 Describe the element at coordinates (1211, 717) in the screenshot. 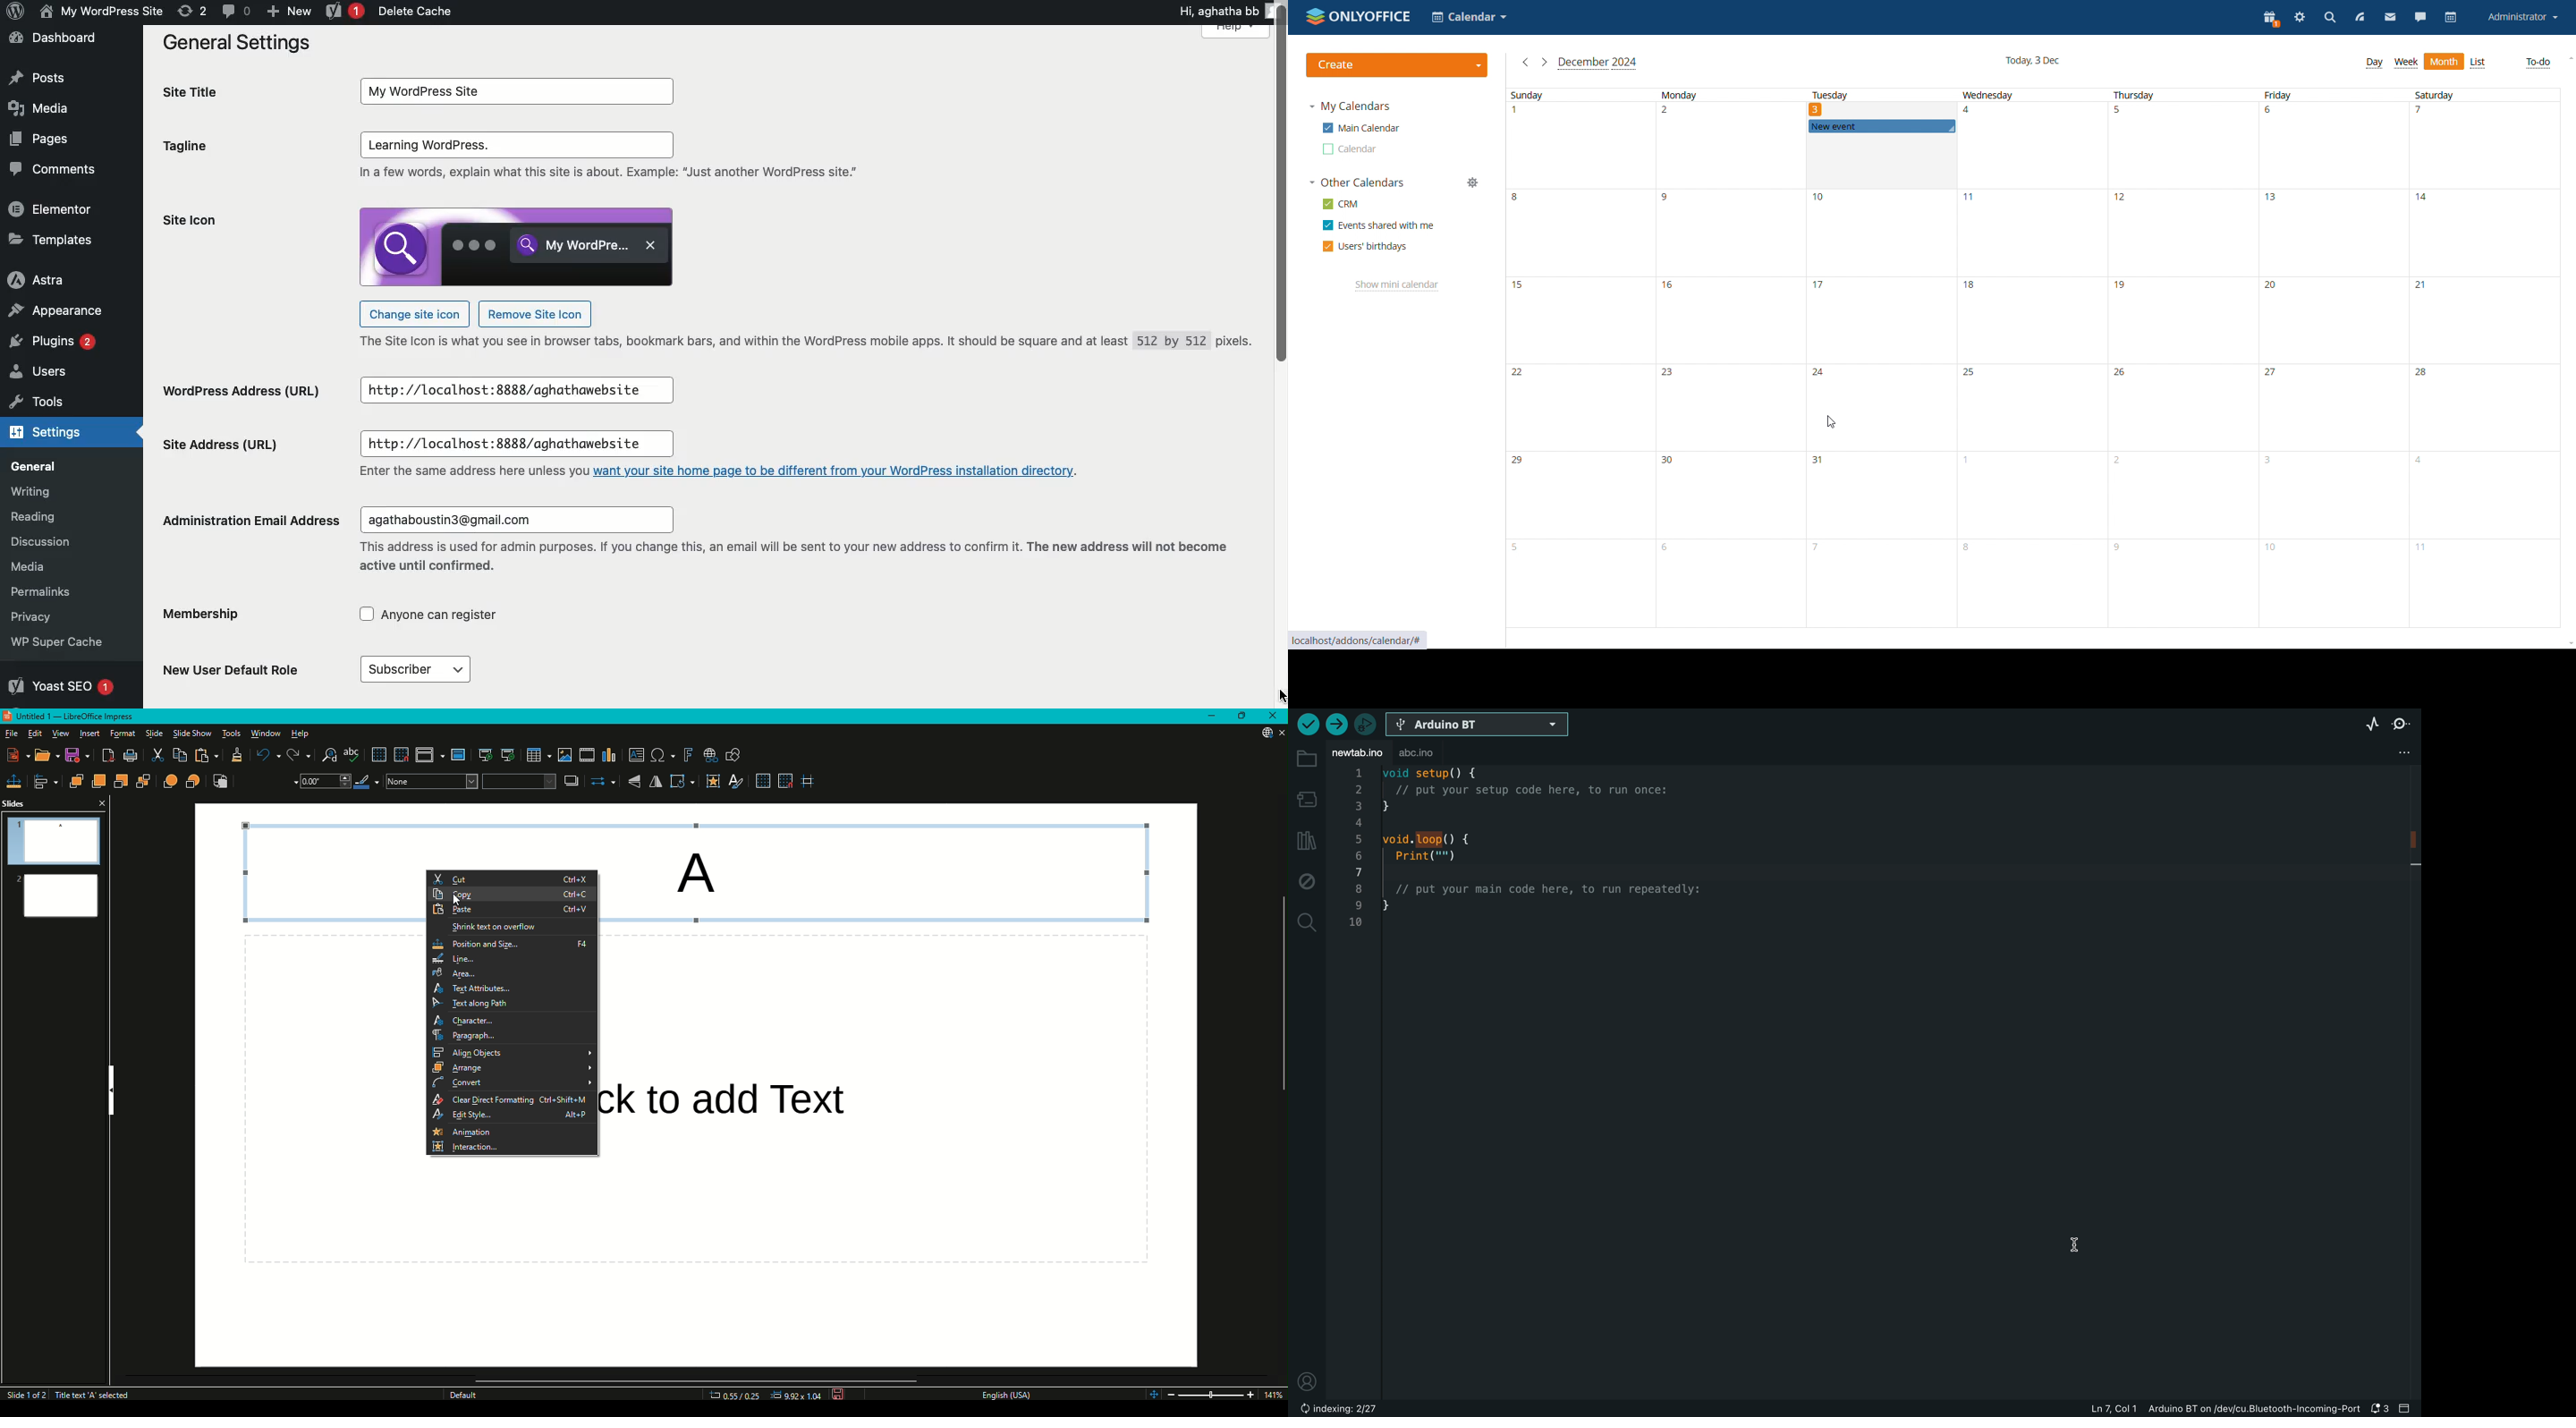

I see `Minimize` at that location.